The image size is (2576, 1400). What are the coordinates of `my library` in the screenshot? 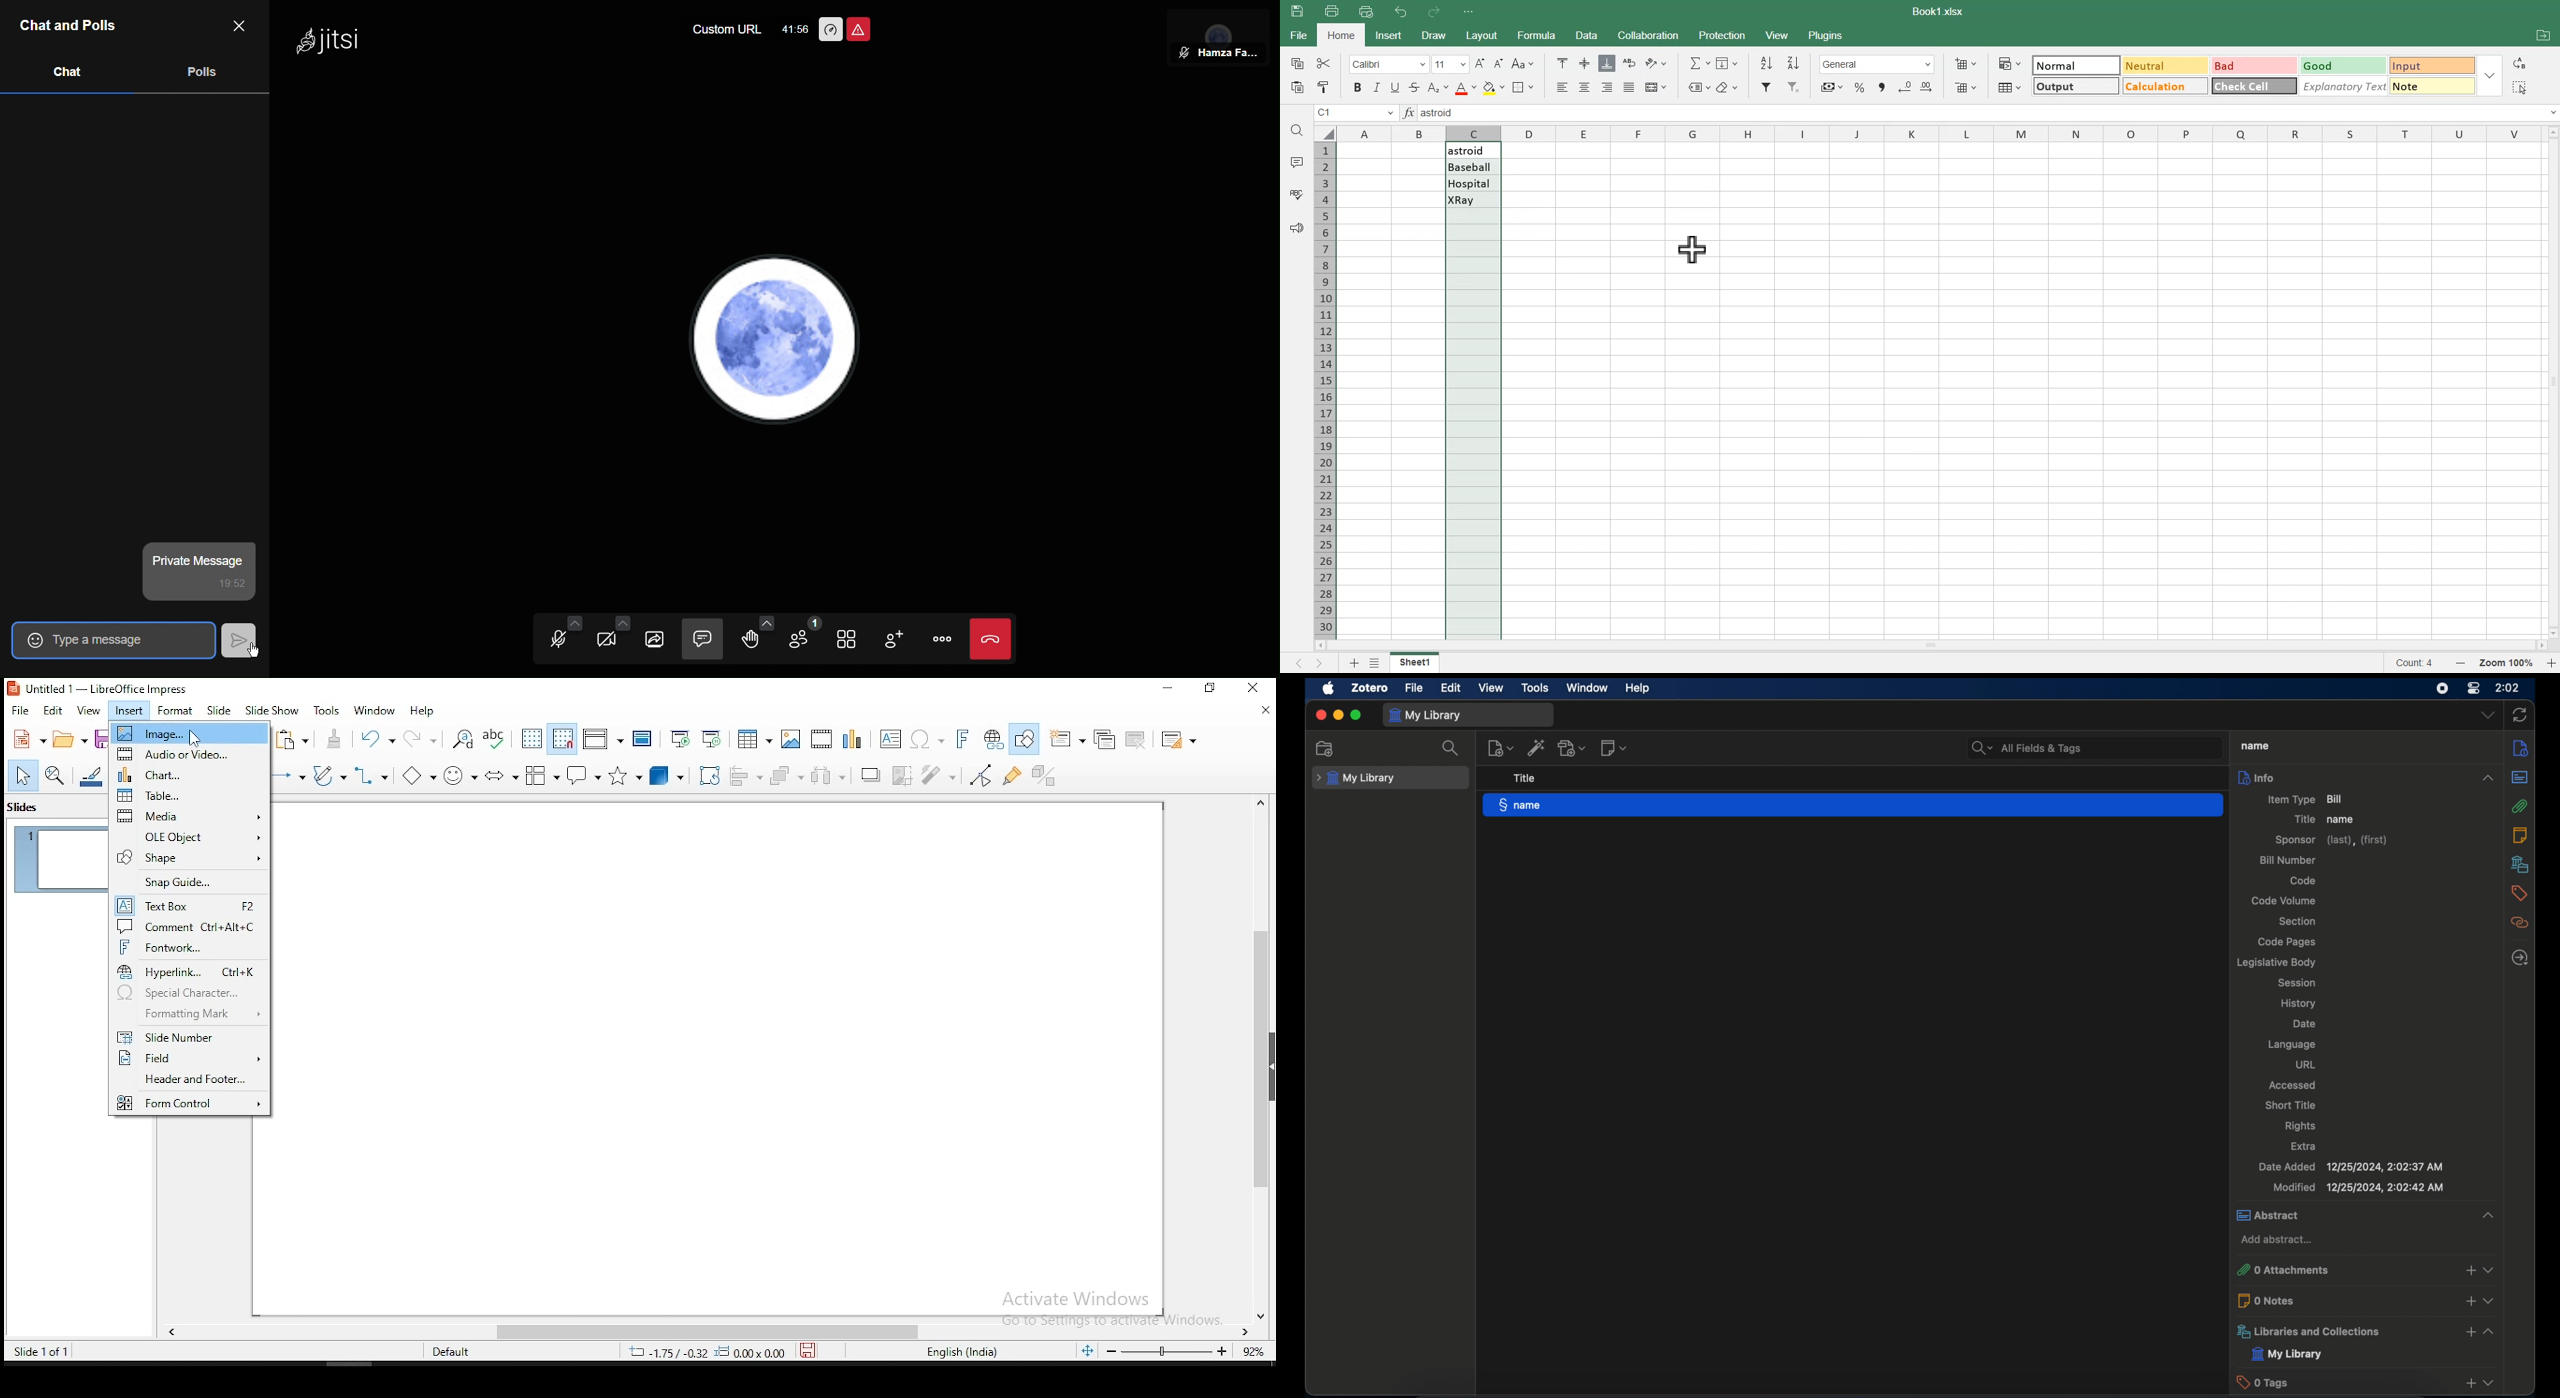 It's located at (1424, 715).